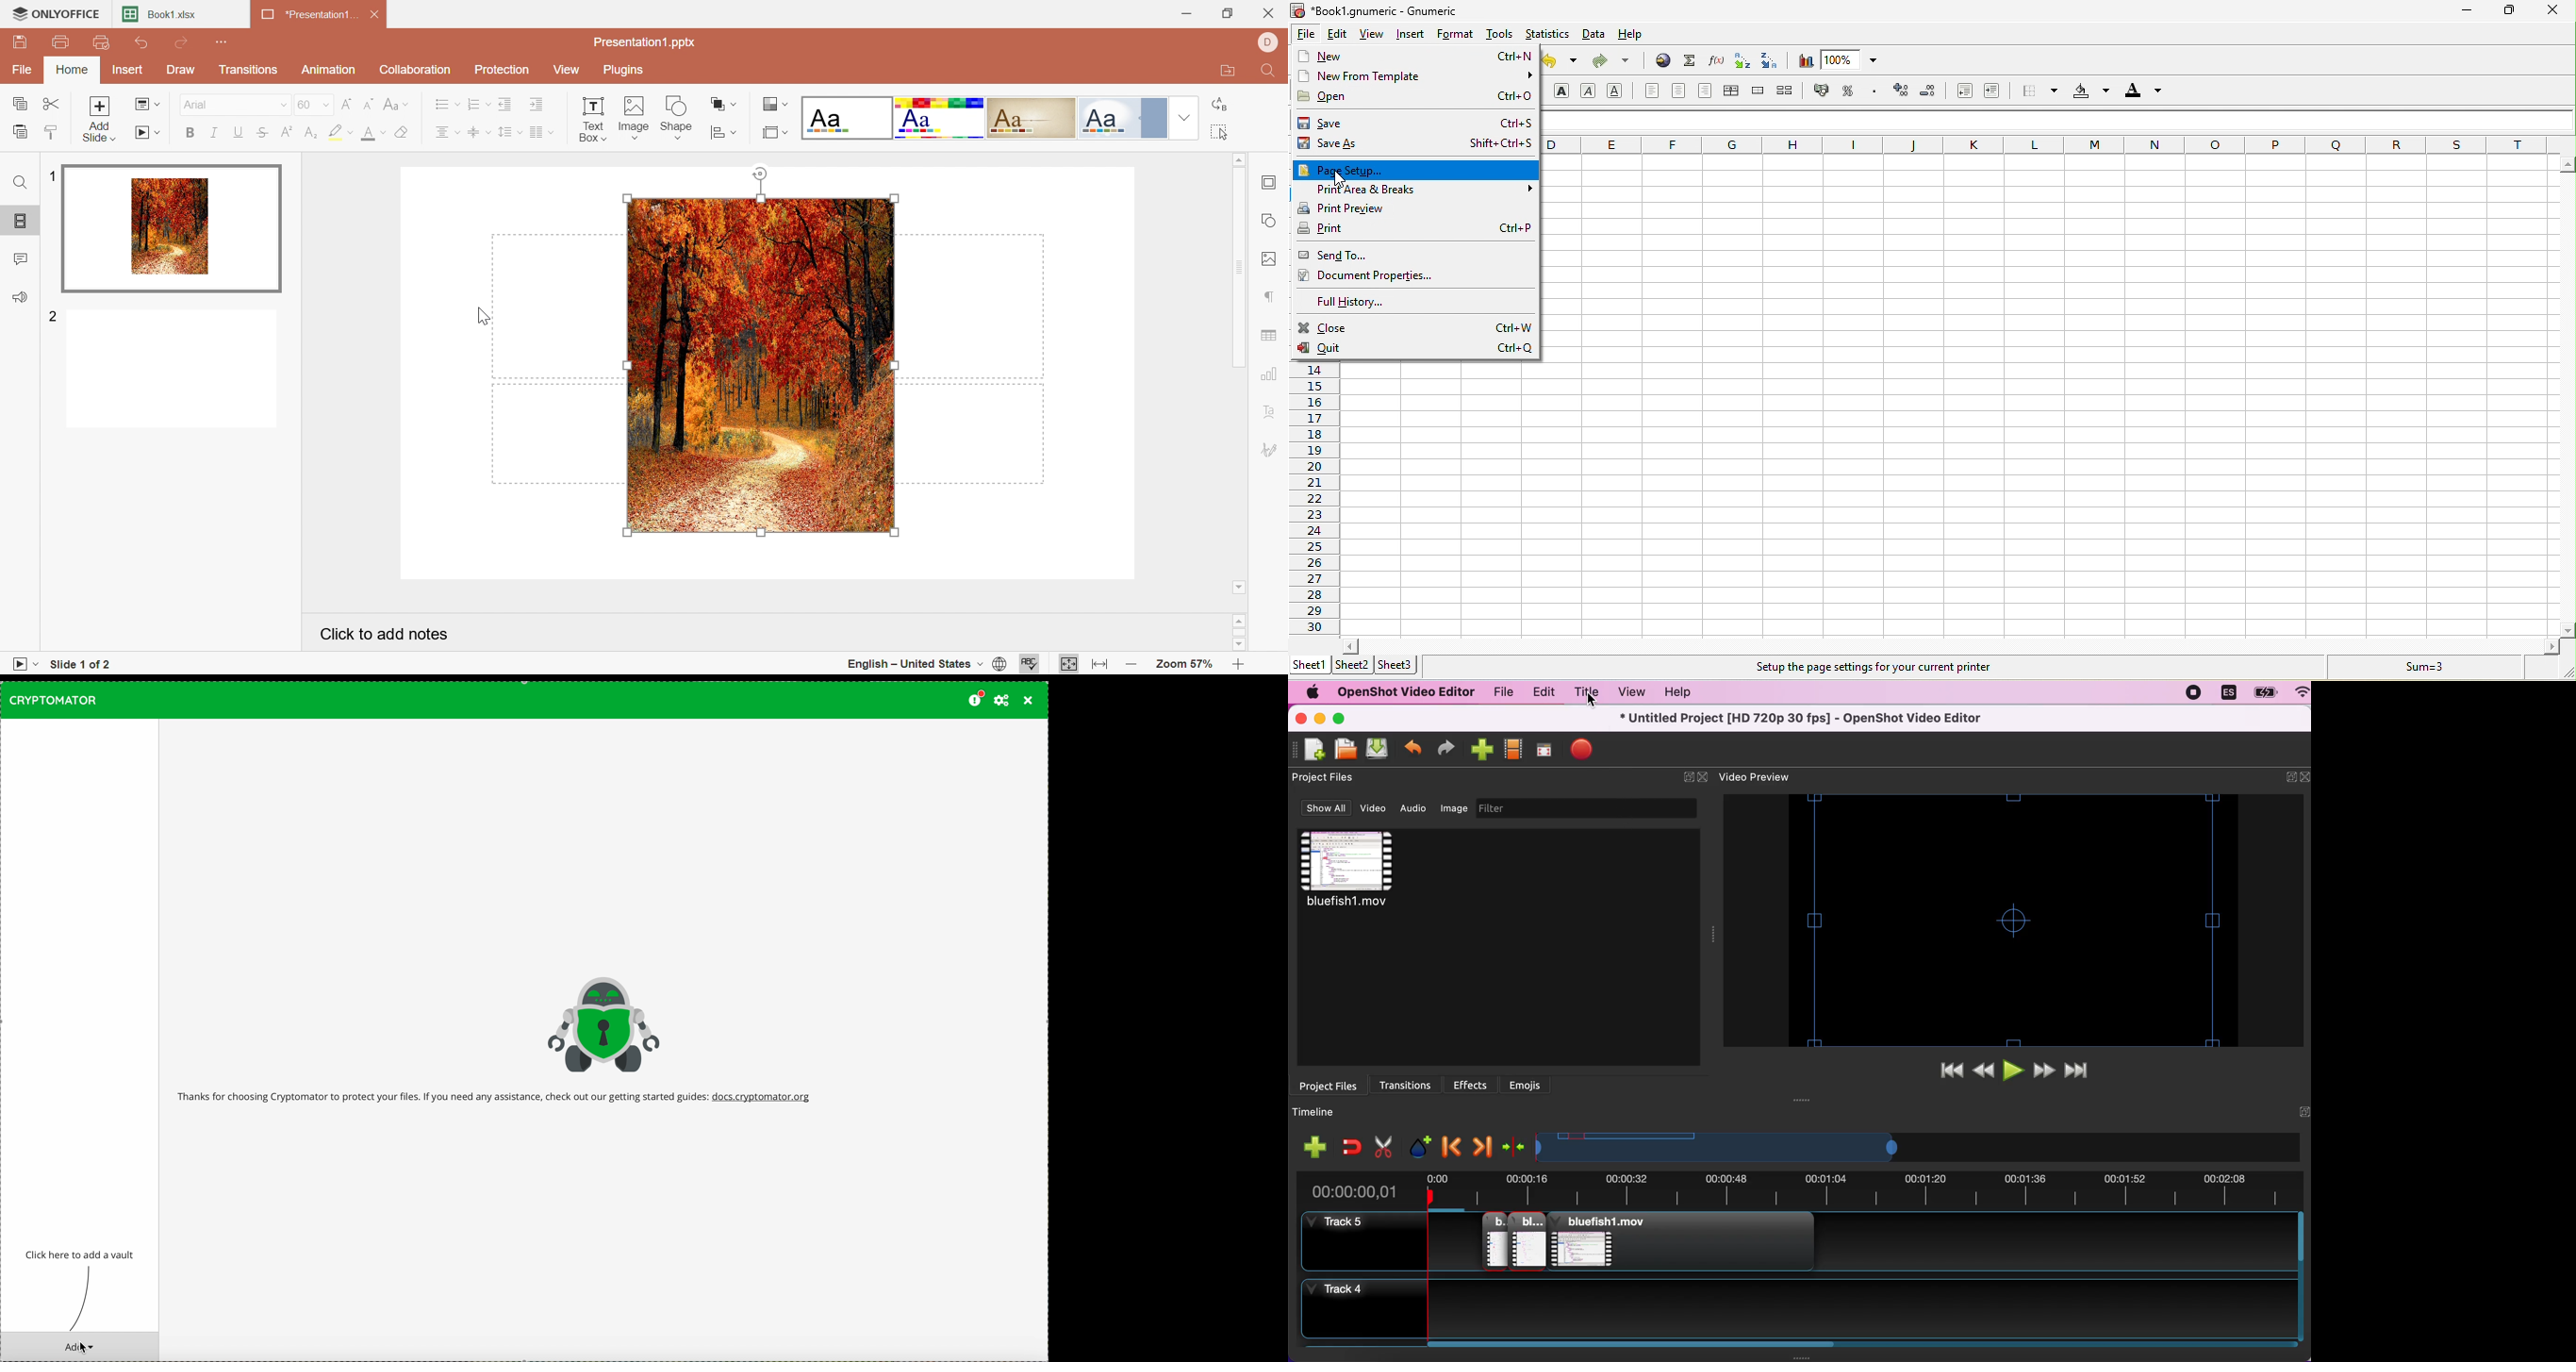  I want to click on redo, so click(1617, 62).